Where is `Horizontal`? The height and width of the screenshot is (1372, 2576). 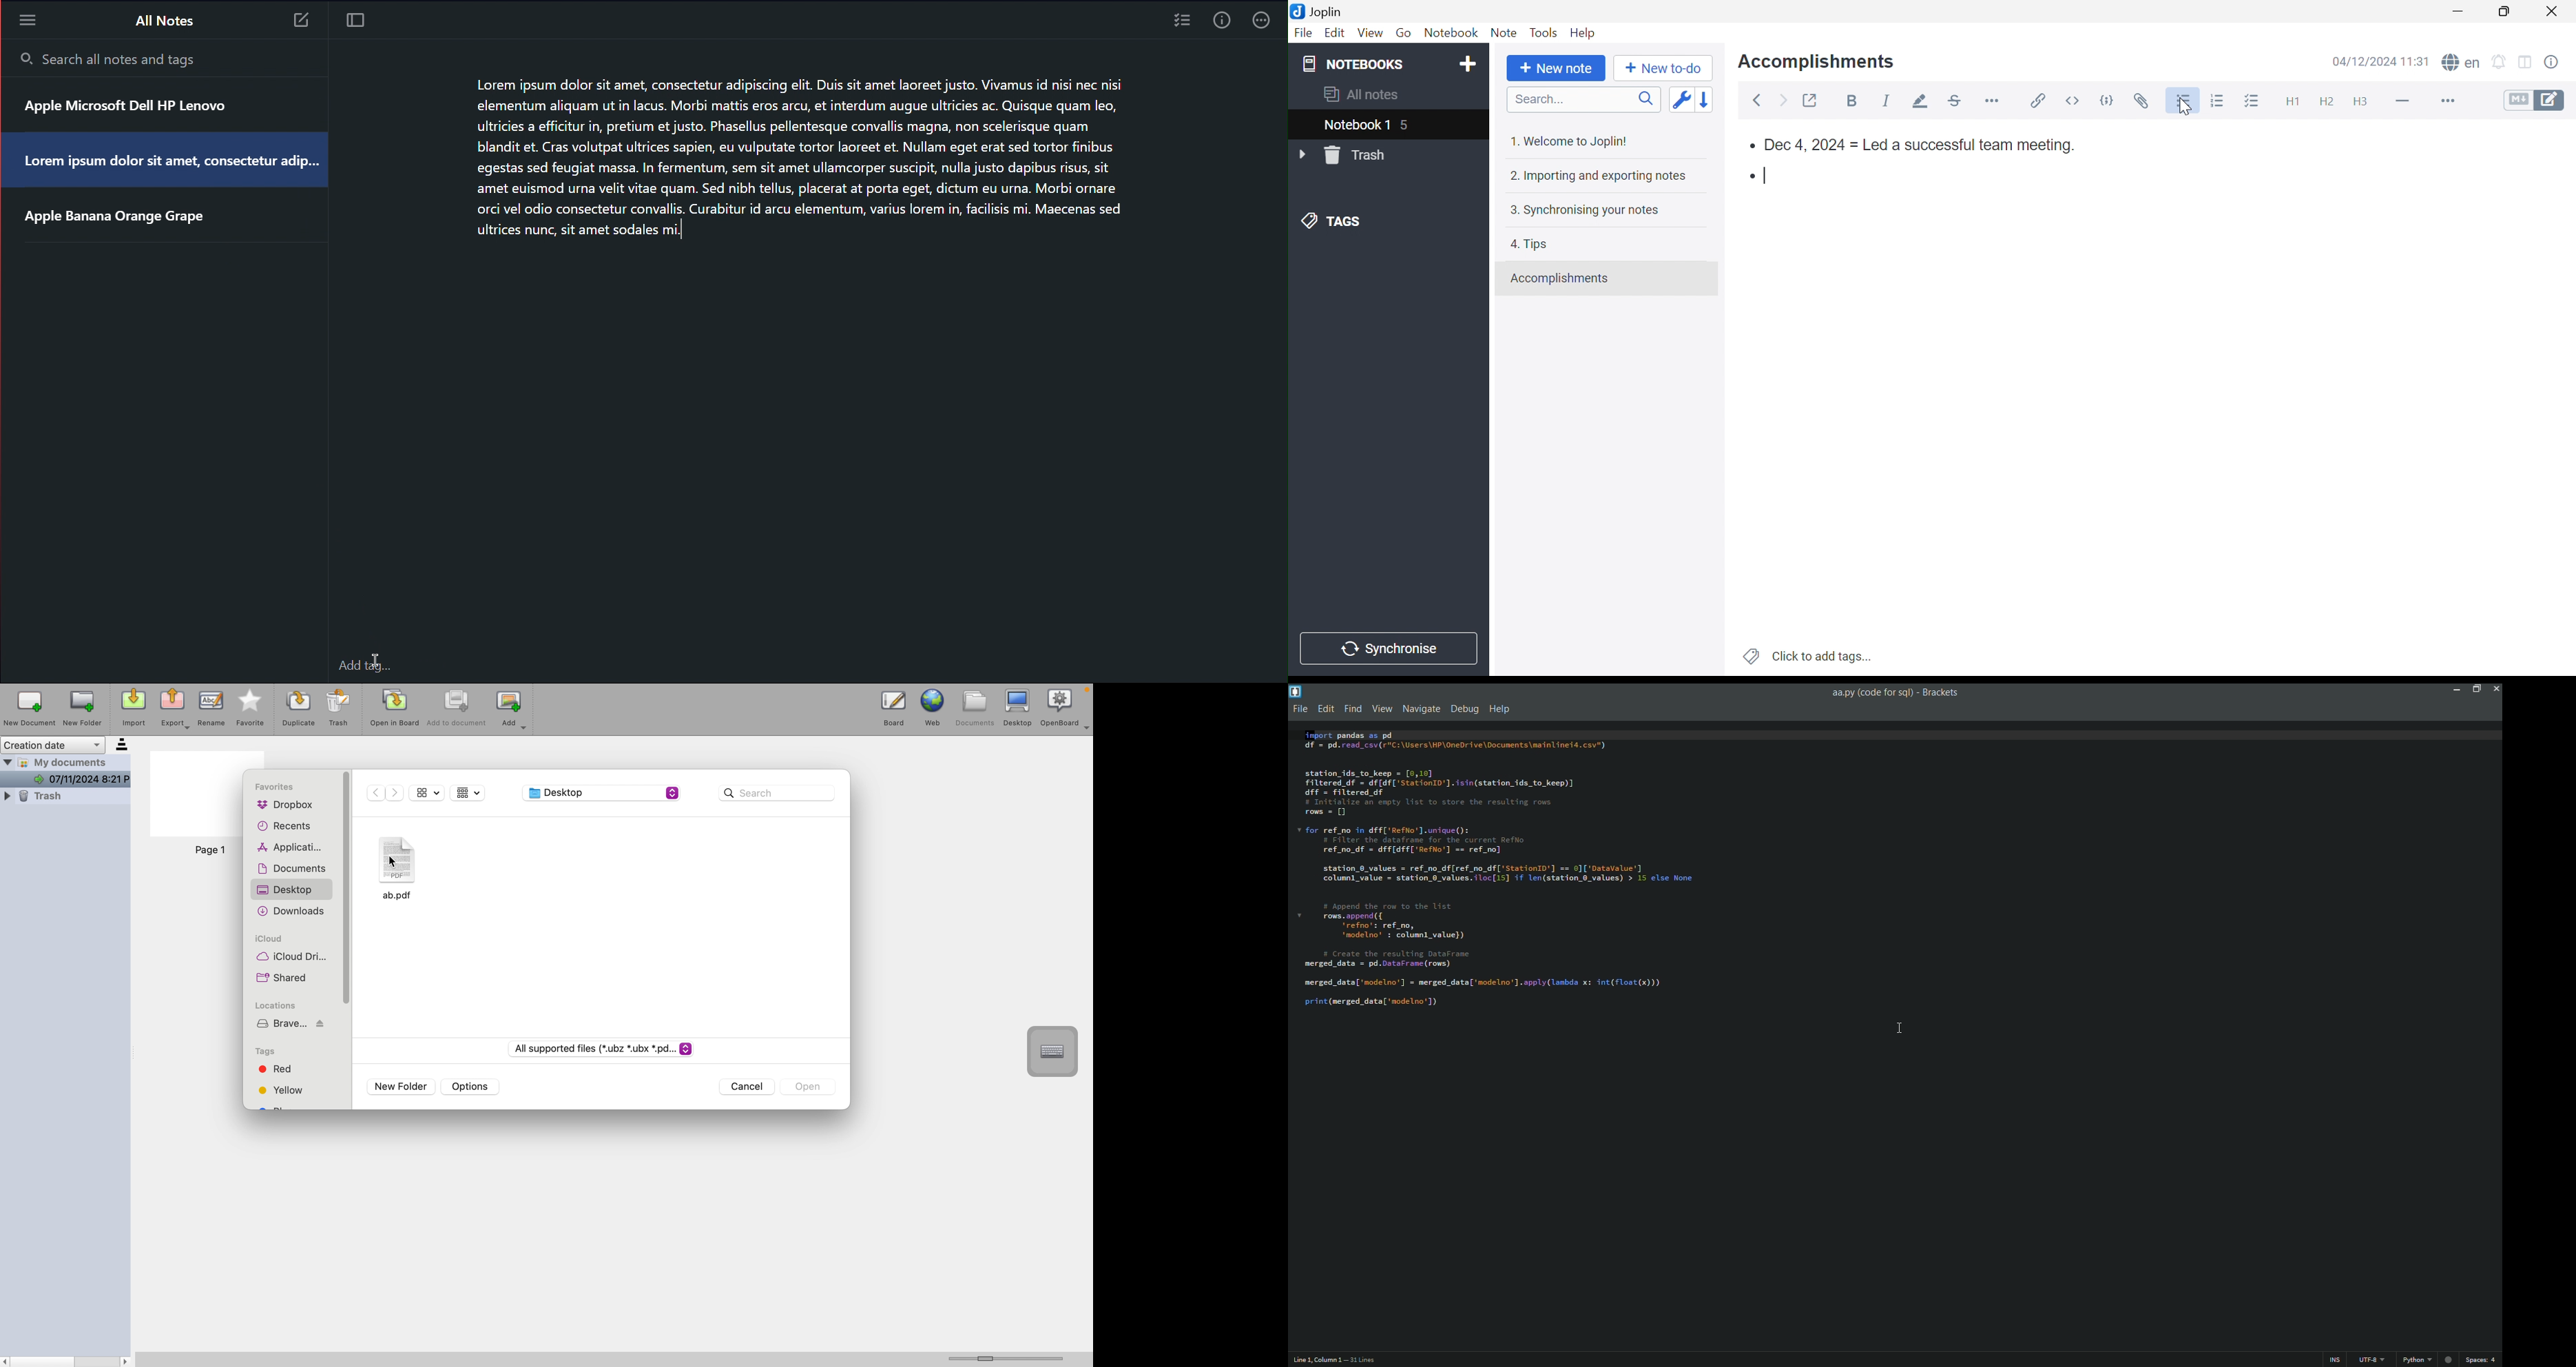 Horizontal is located at coordinates (1994, 101).